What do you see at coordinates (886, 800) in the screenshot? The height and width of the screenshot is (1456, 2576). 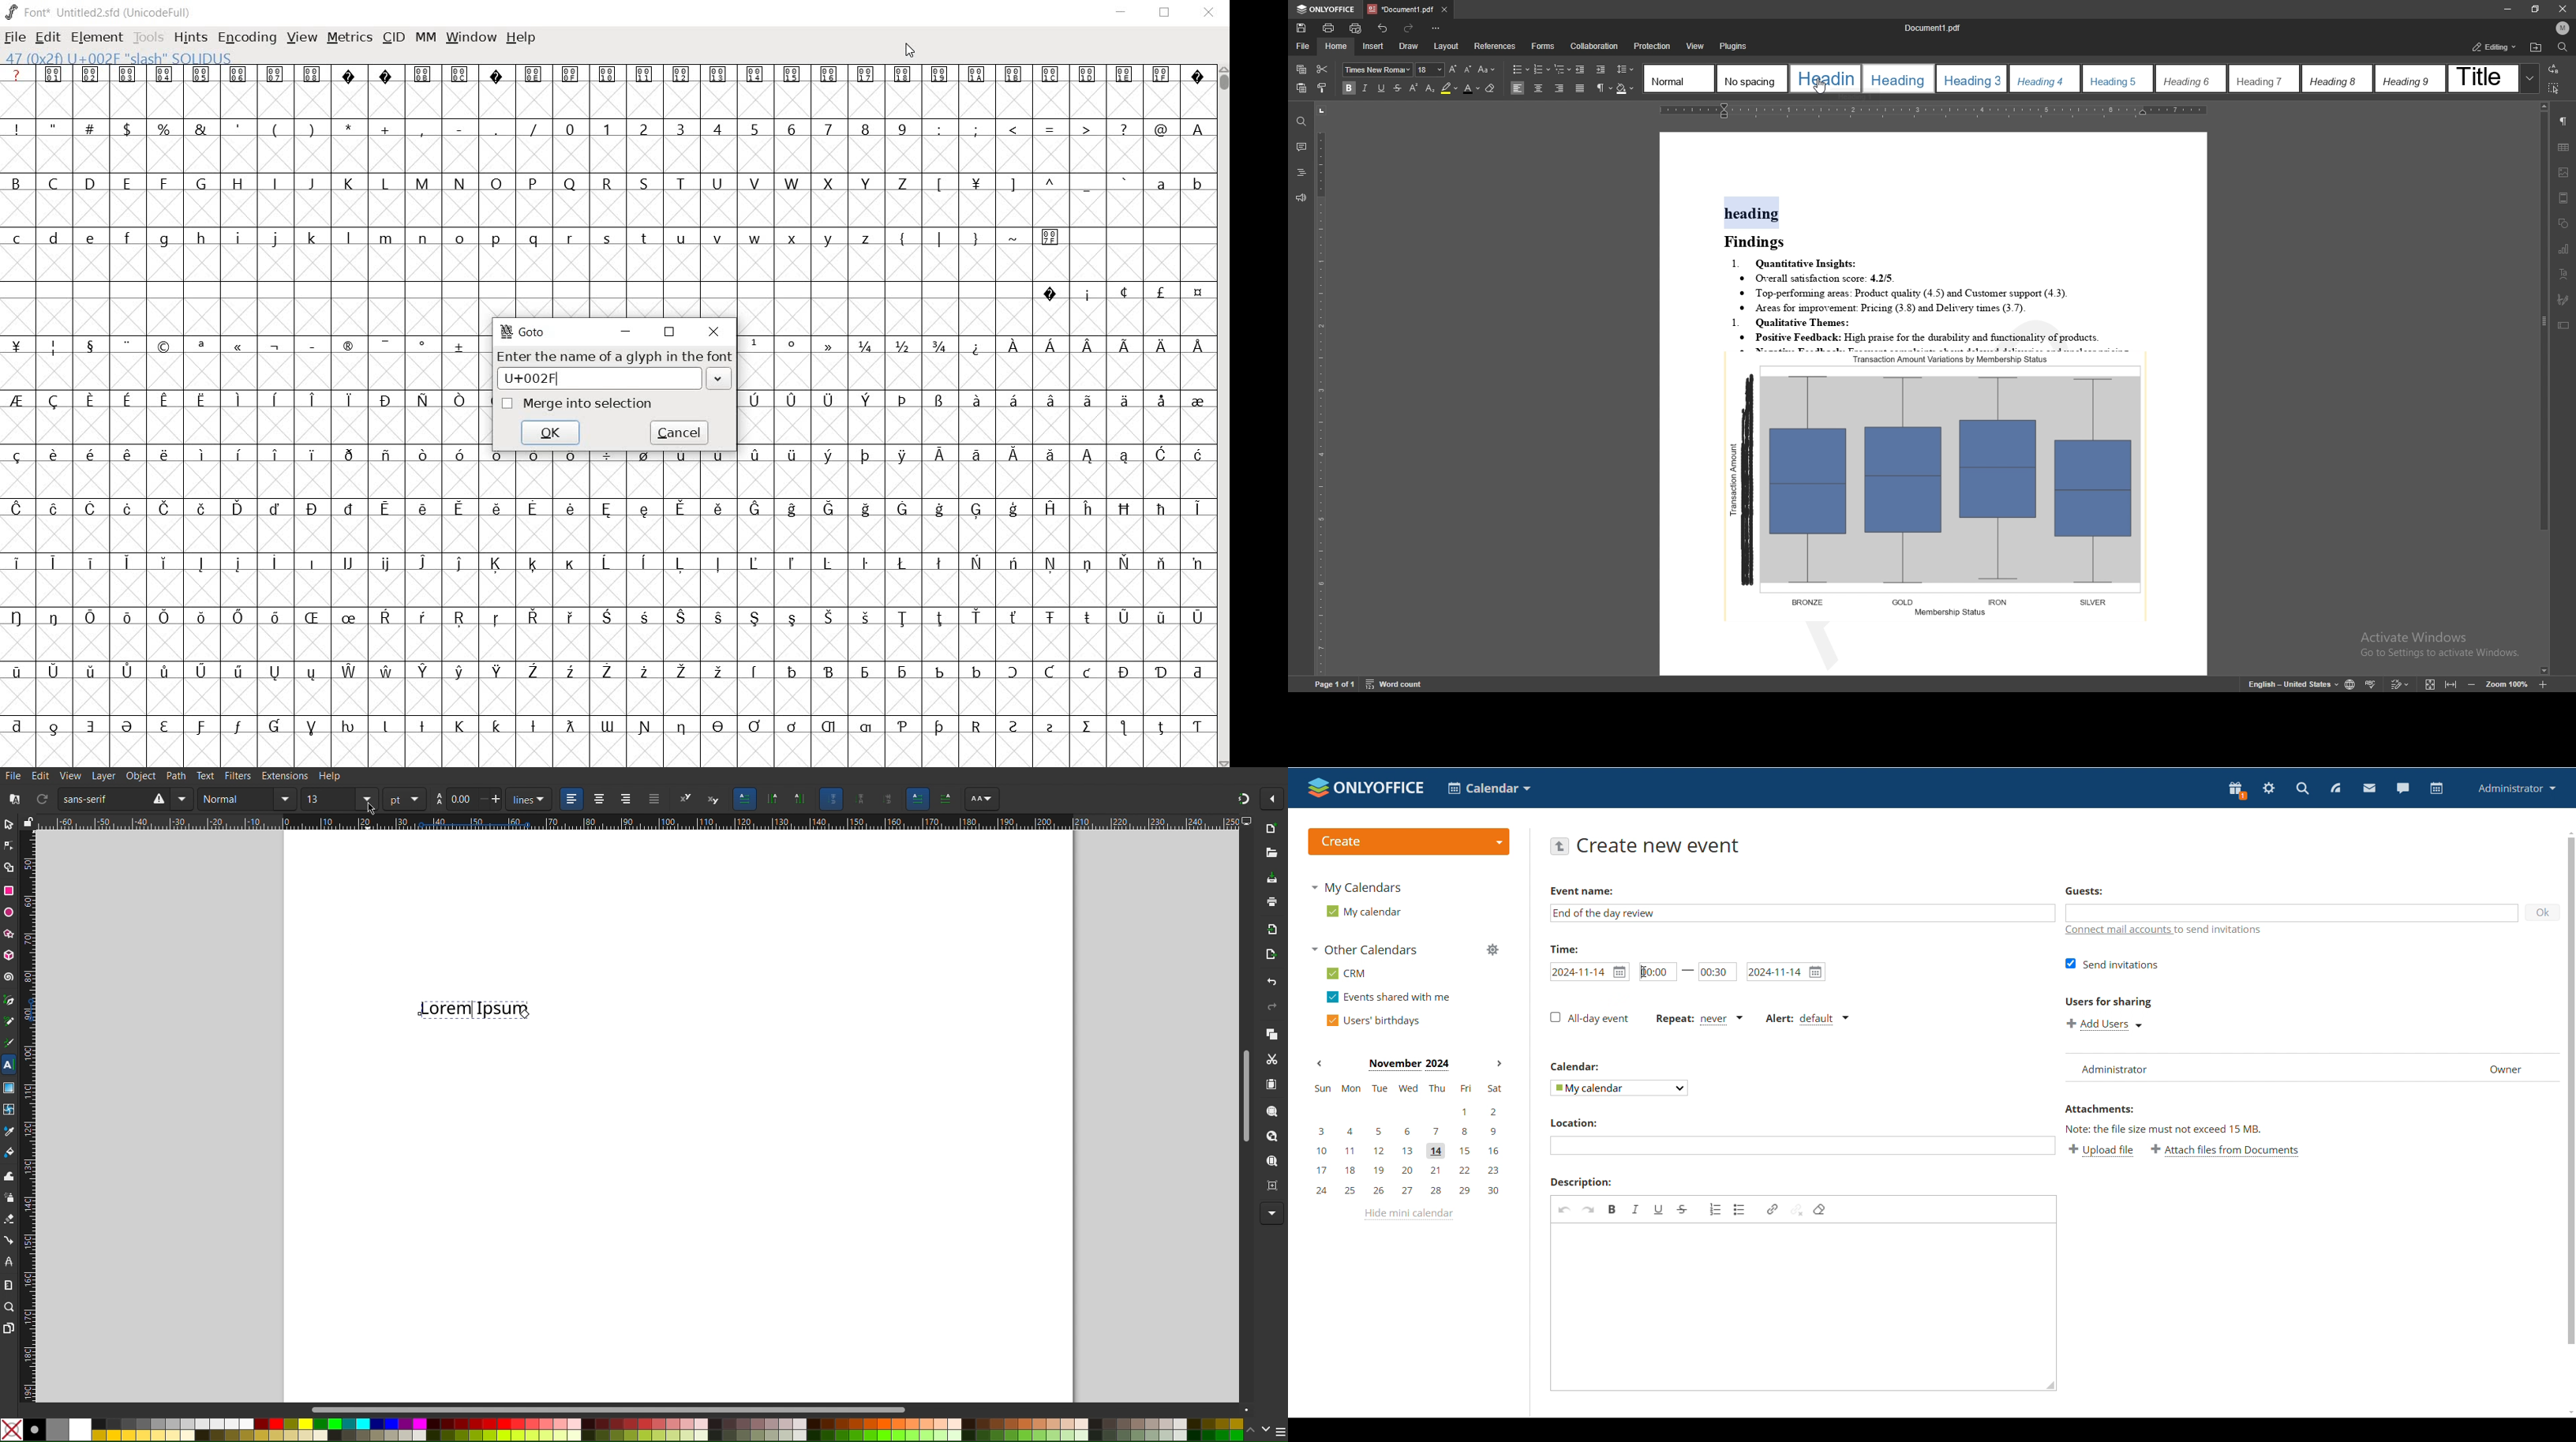 I see `` at bounding box center [886, 800].